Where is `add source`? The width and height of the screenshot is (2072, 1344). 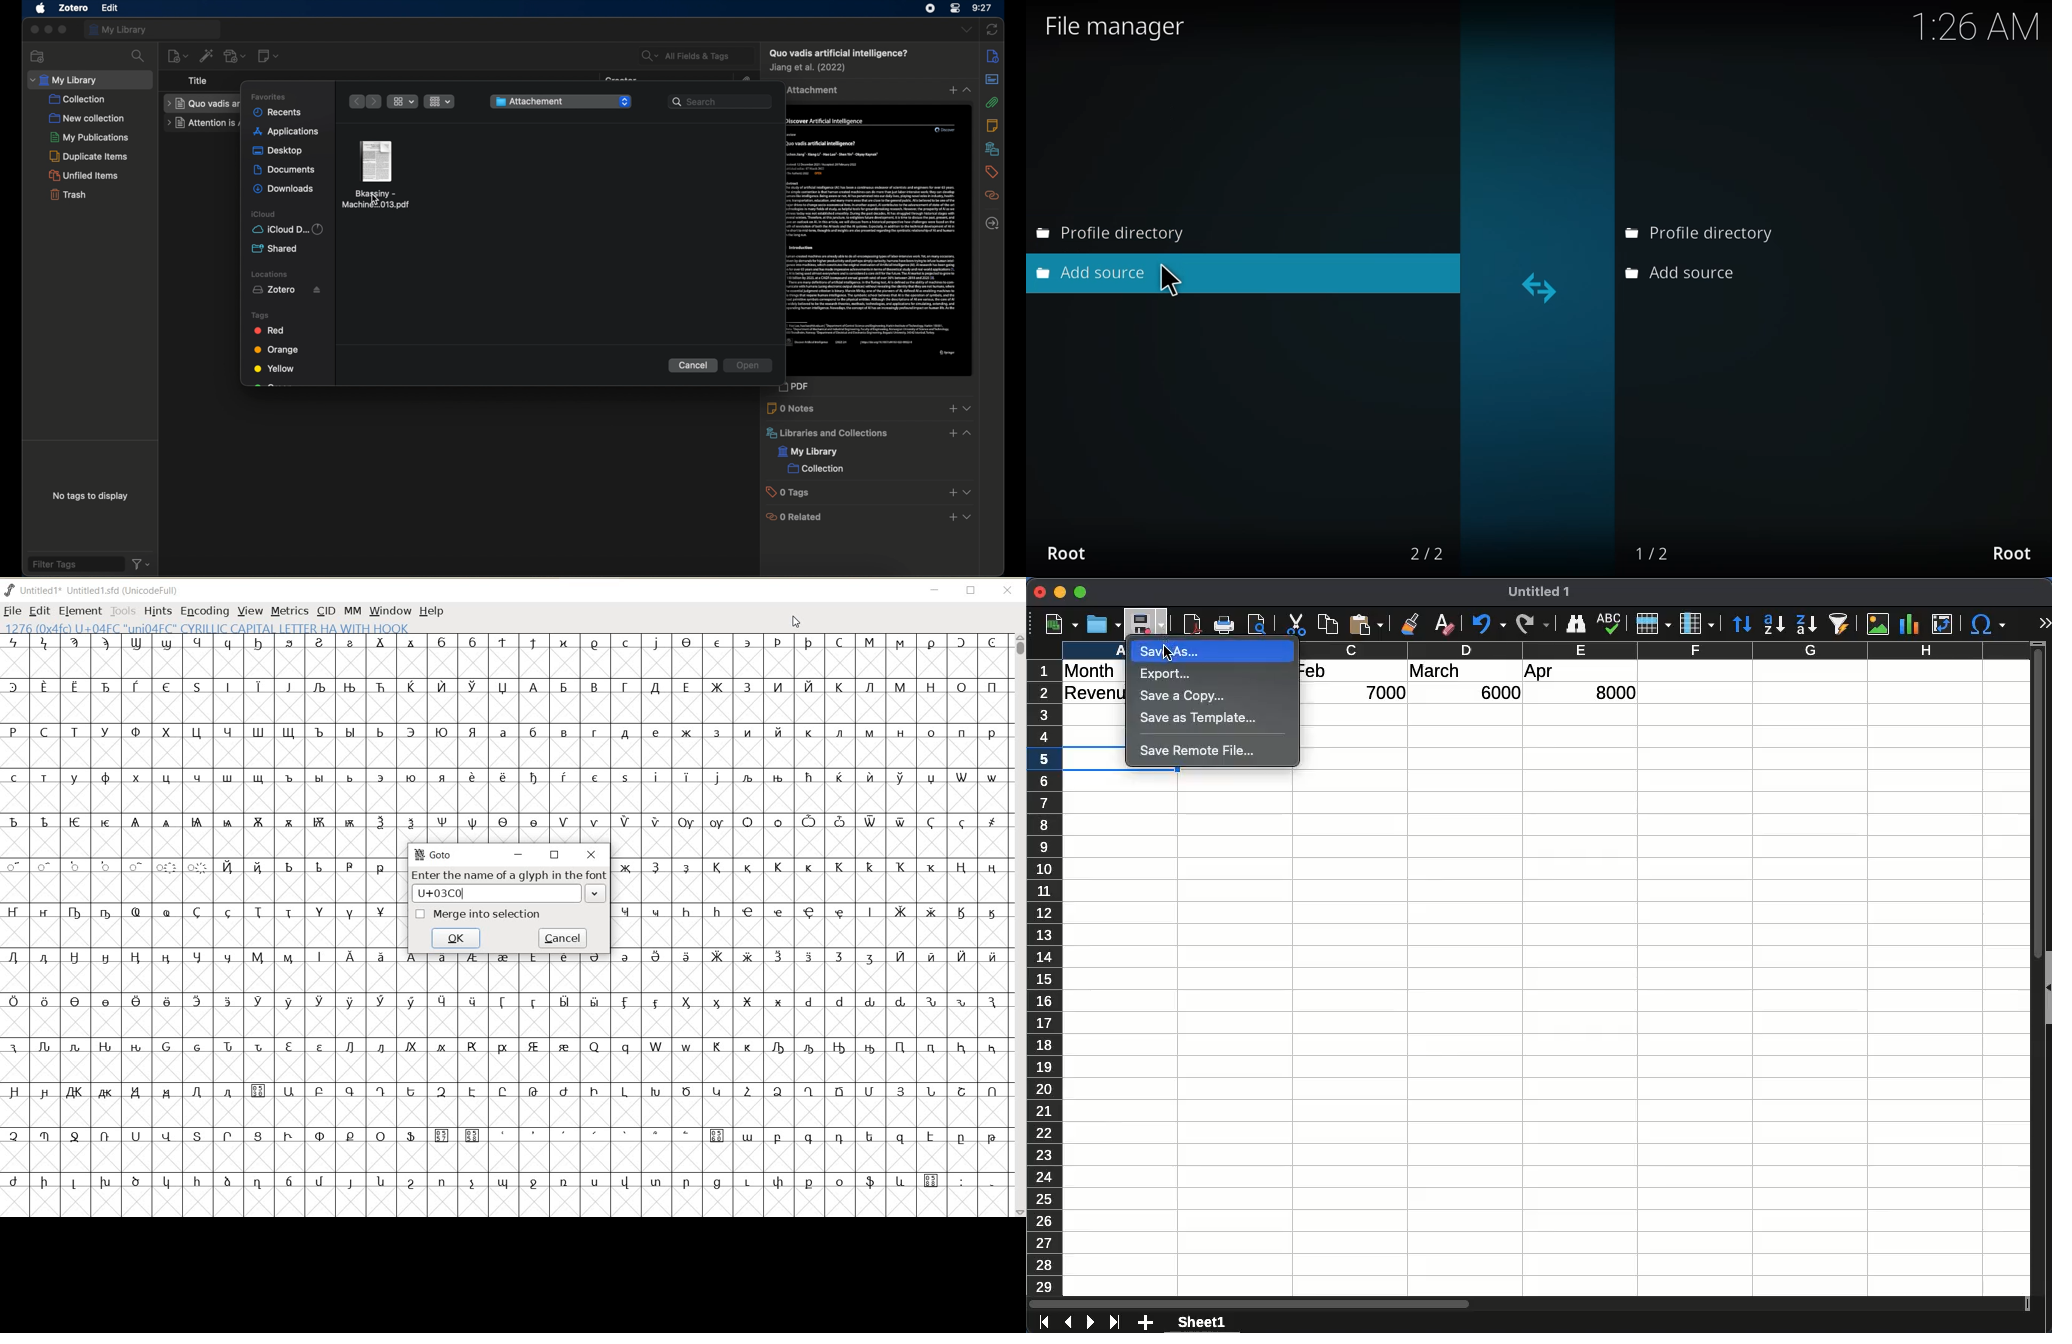 add source is located at coordinates (1099, 272).